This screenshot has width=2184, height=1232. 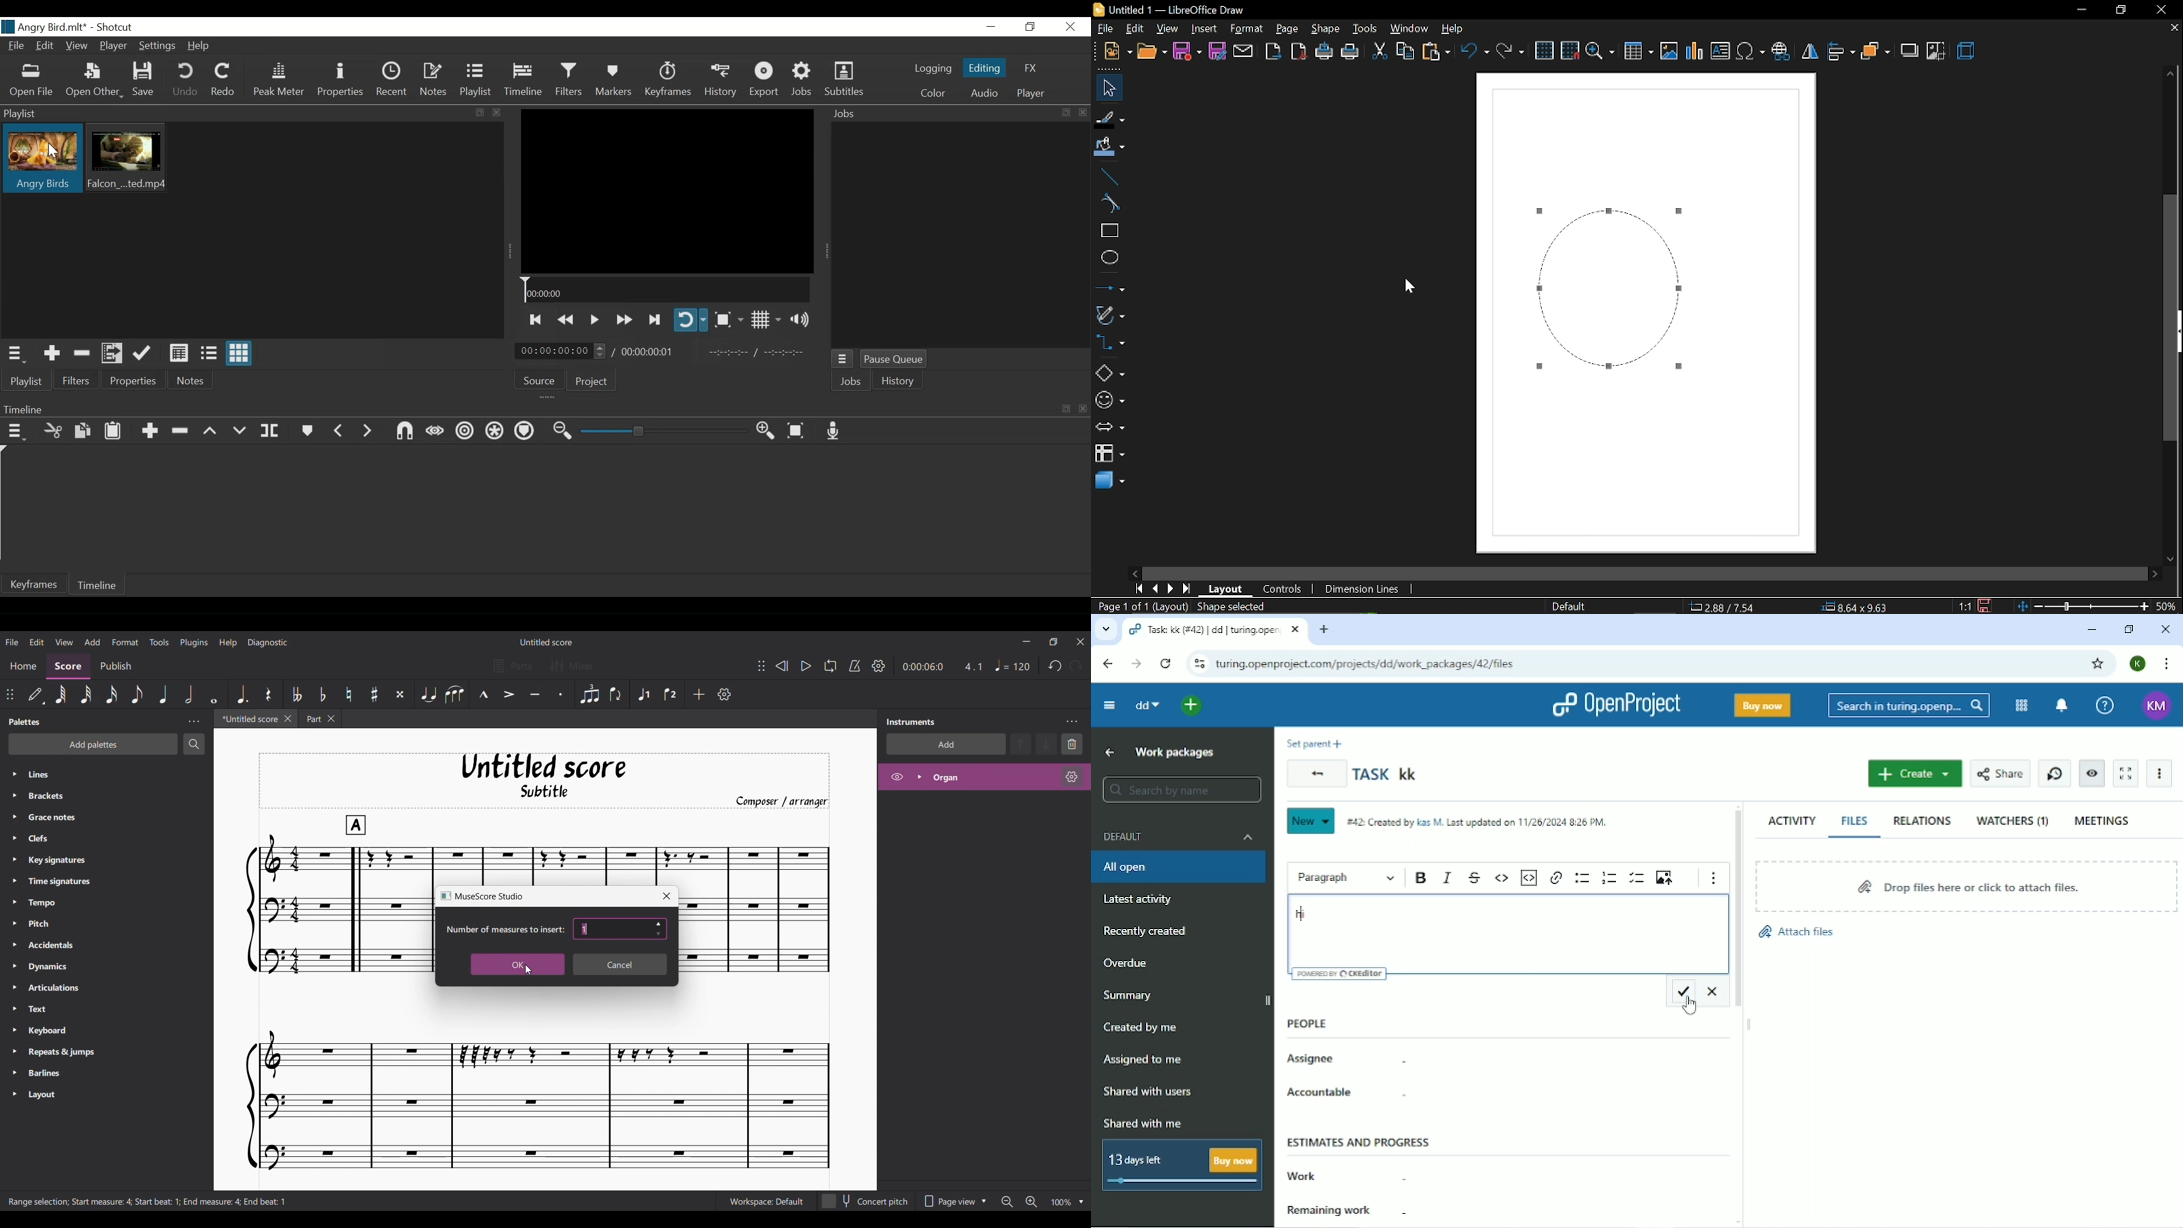 What do you see at coordinates (1842, 51) in the screenshot?
I see `align` at bounding box center [1842, 51].